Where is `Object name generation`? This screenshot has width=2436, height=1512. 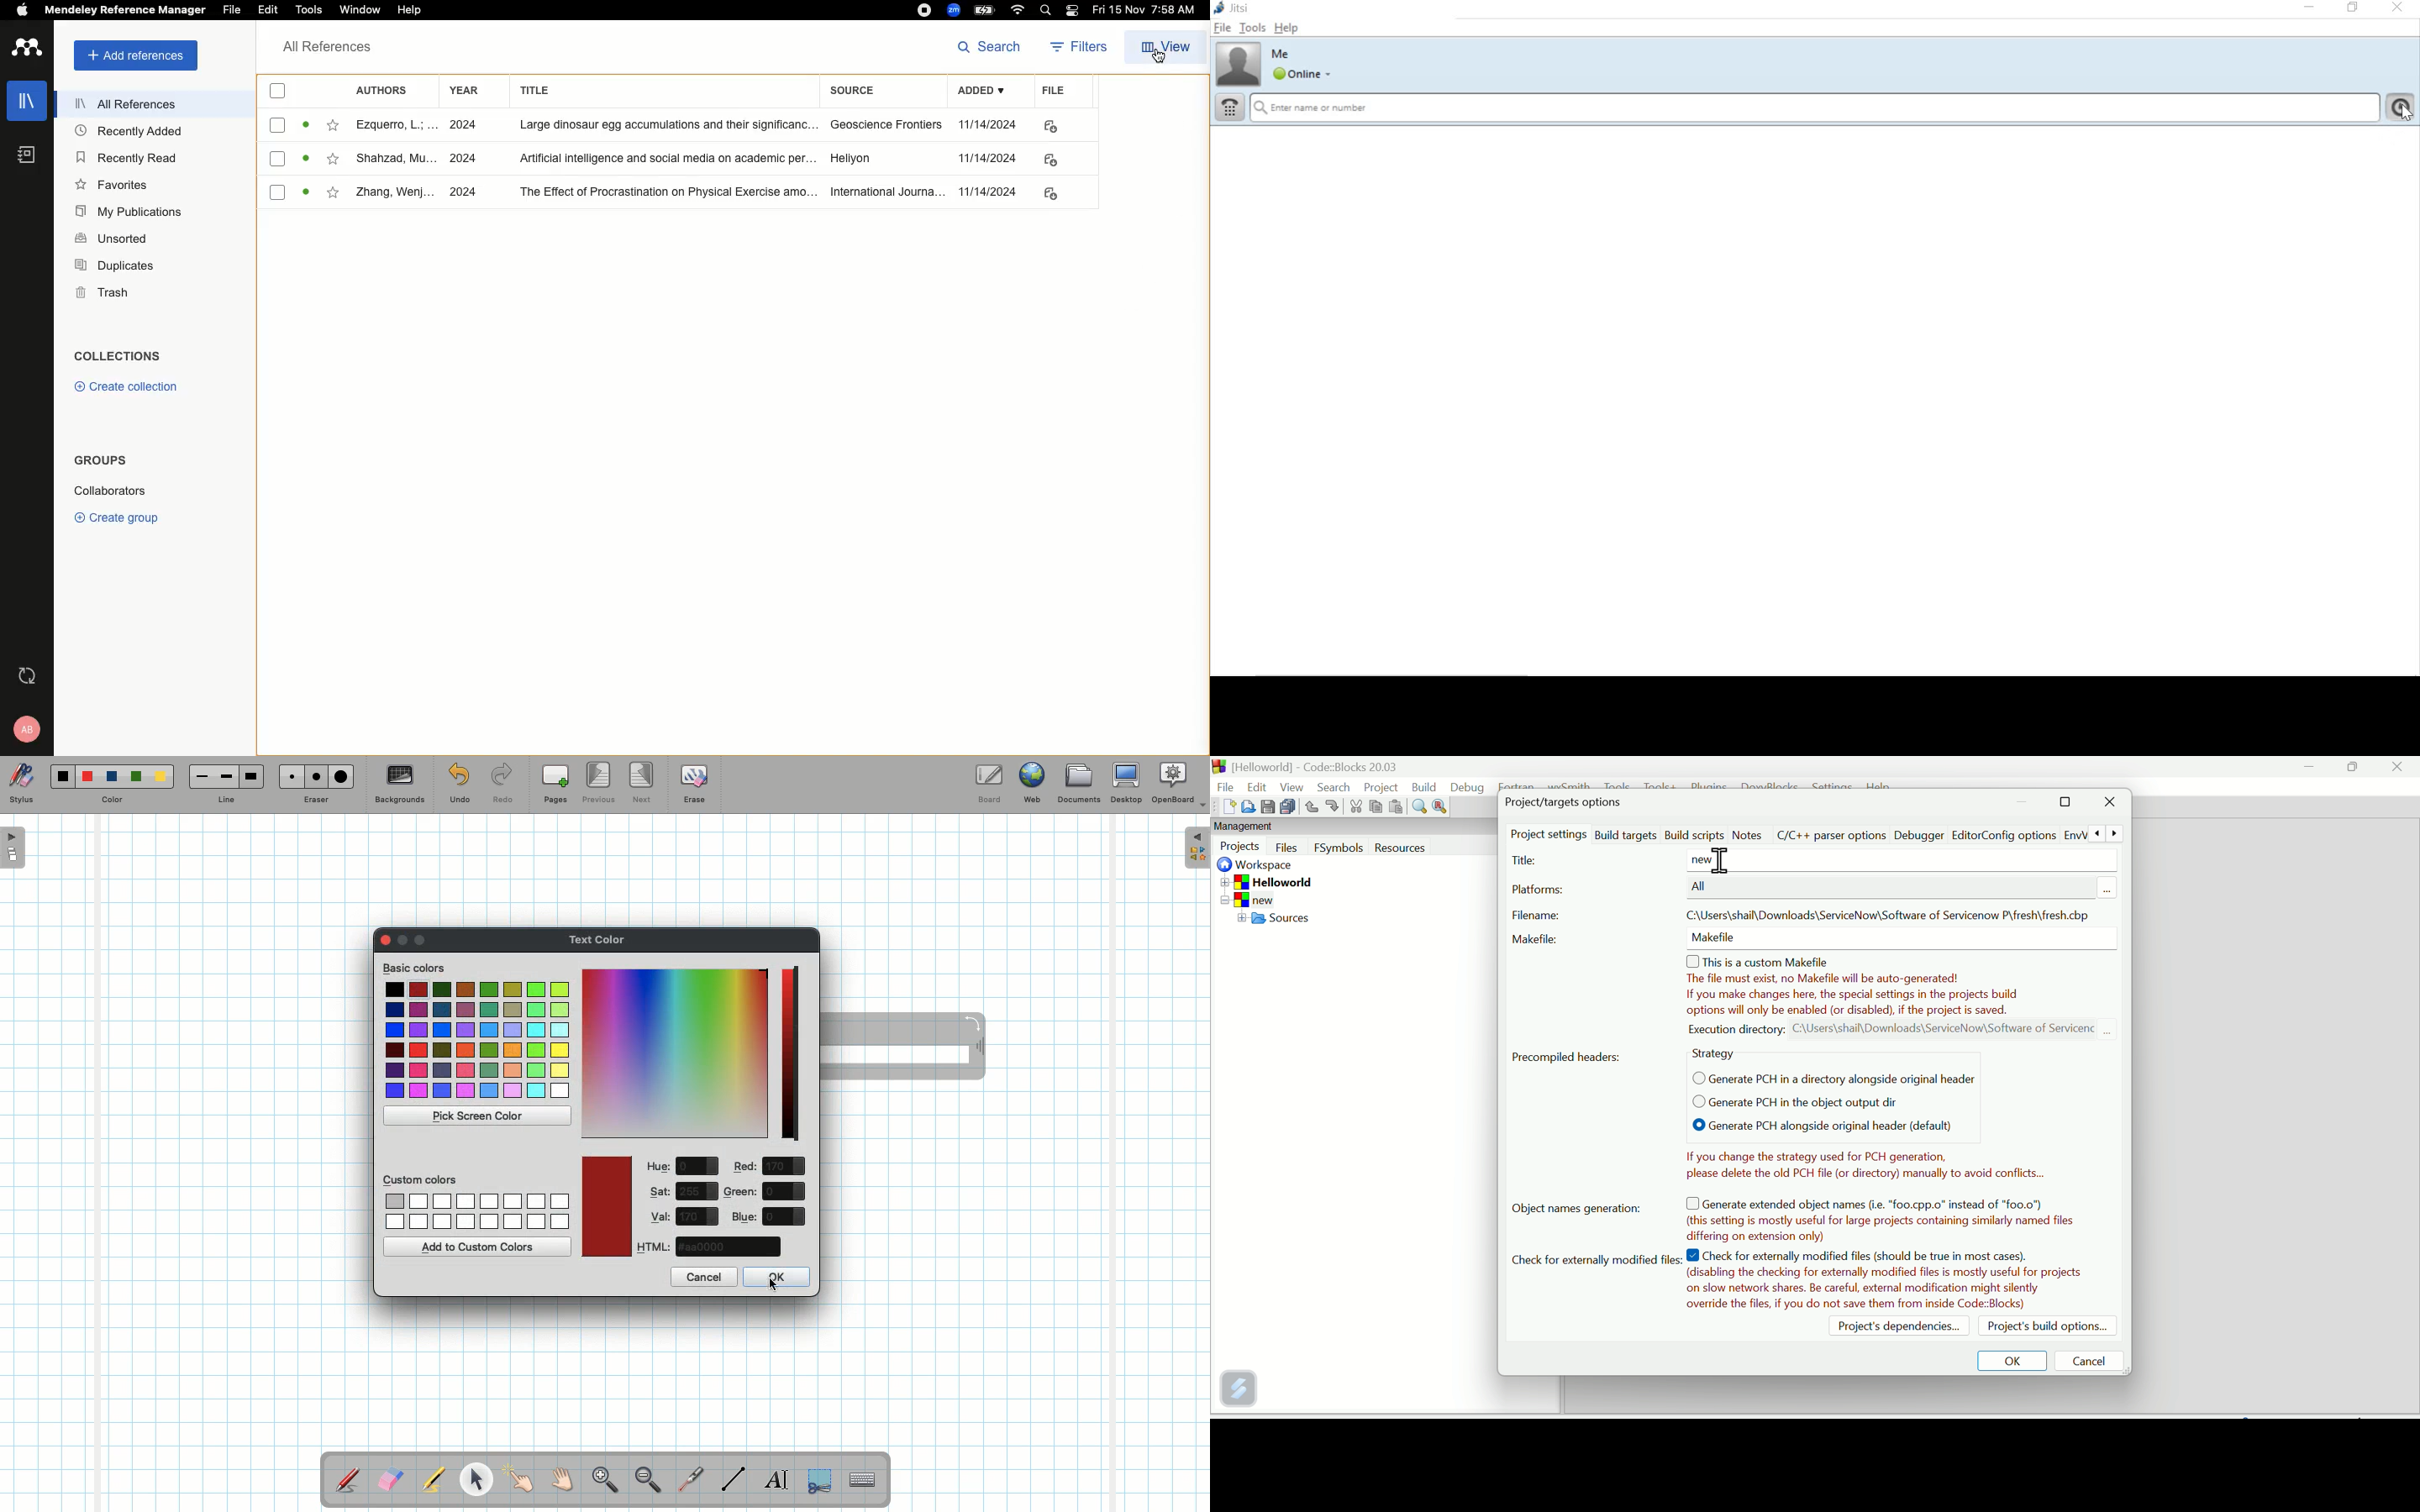
Object name generation is located at coordinates (1587, 1210).